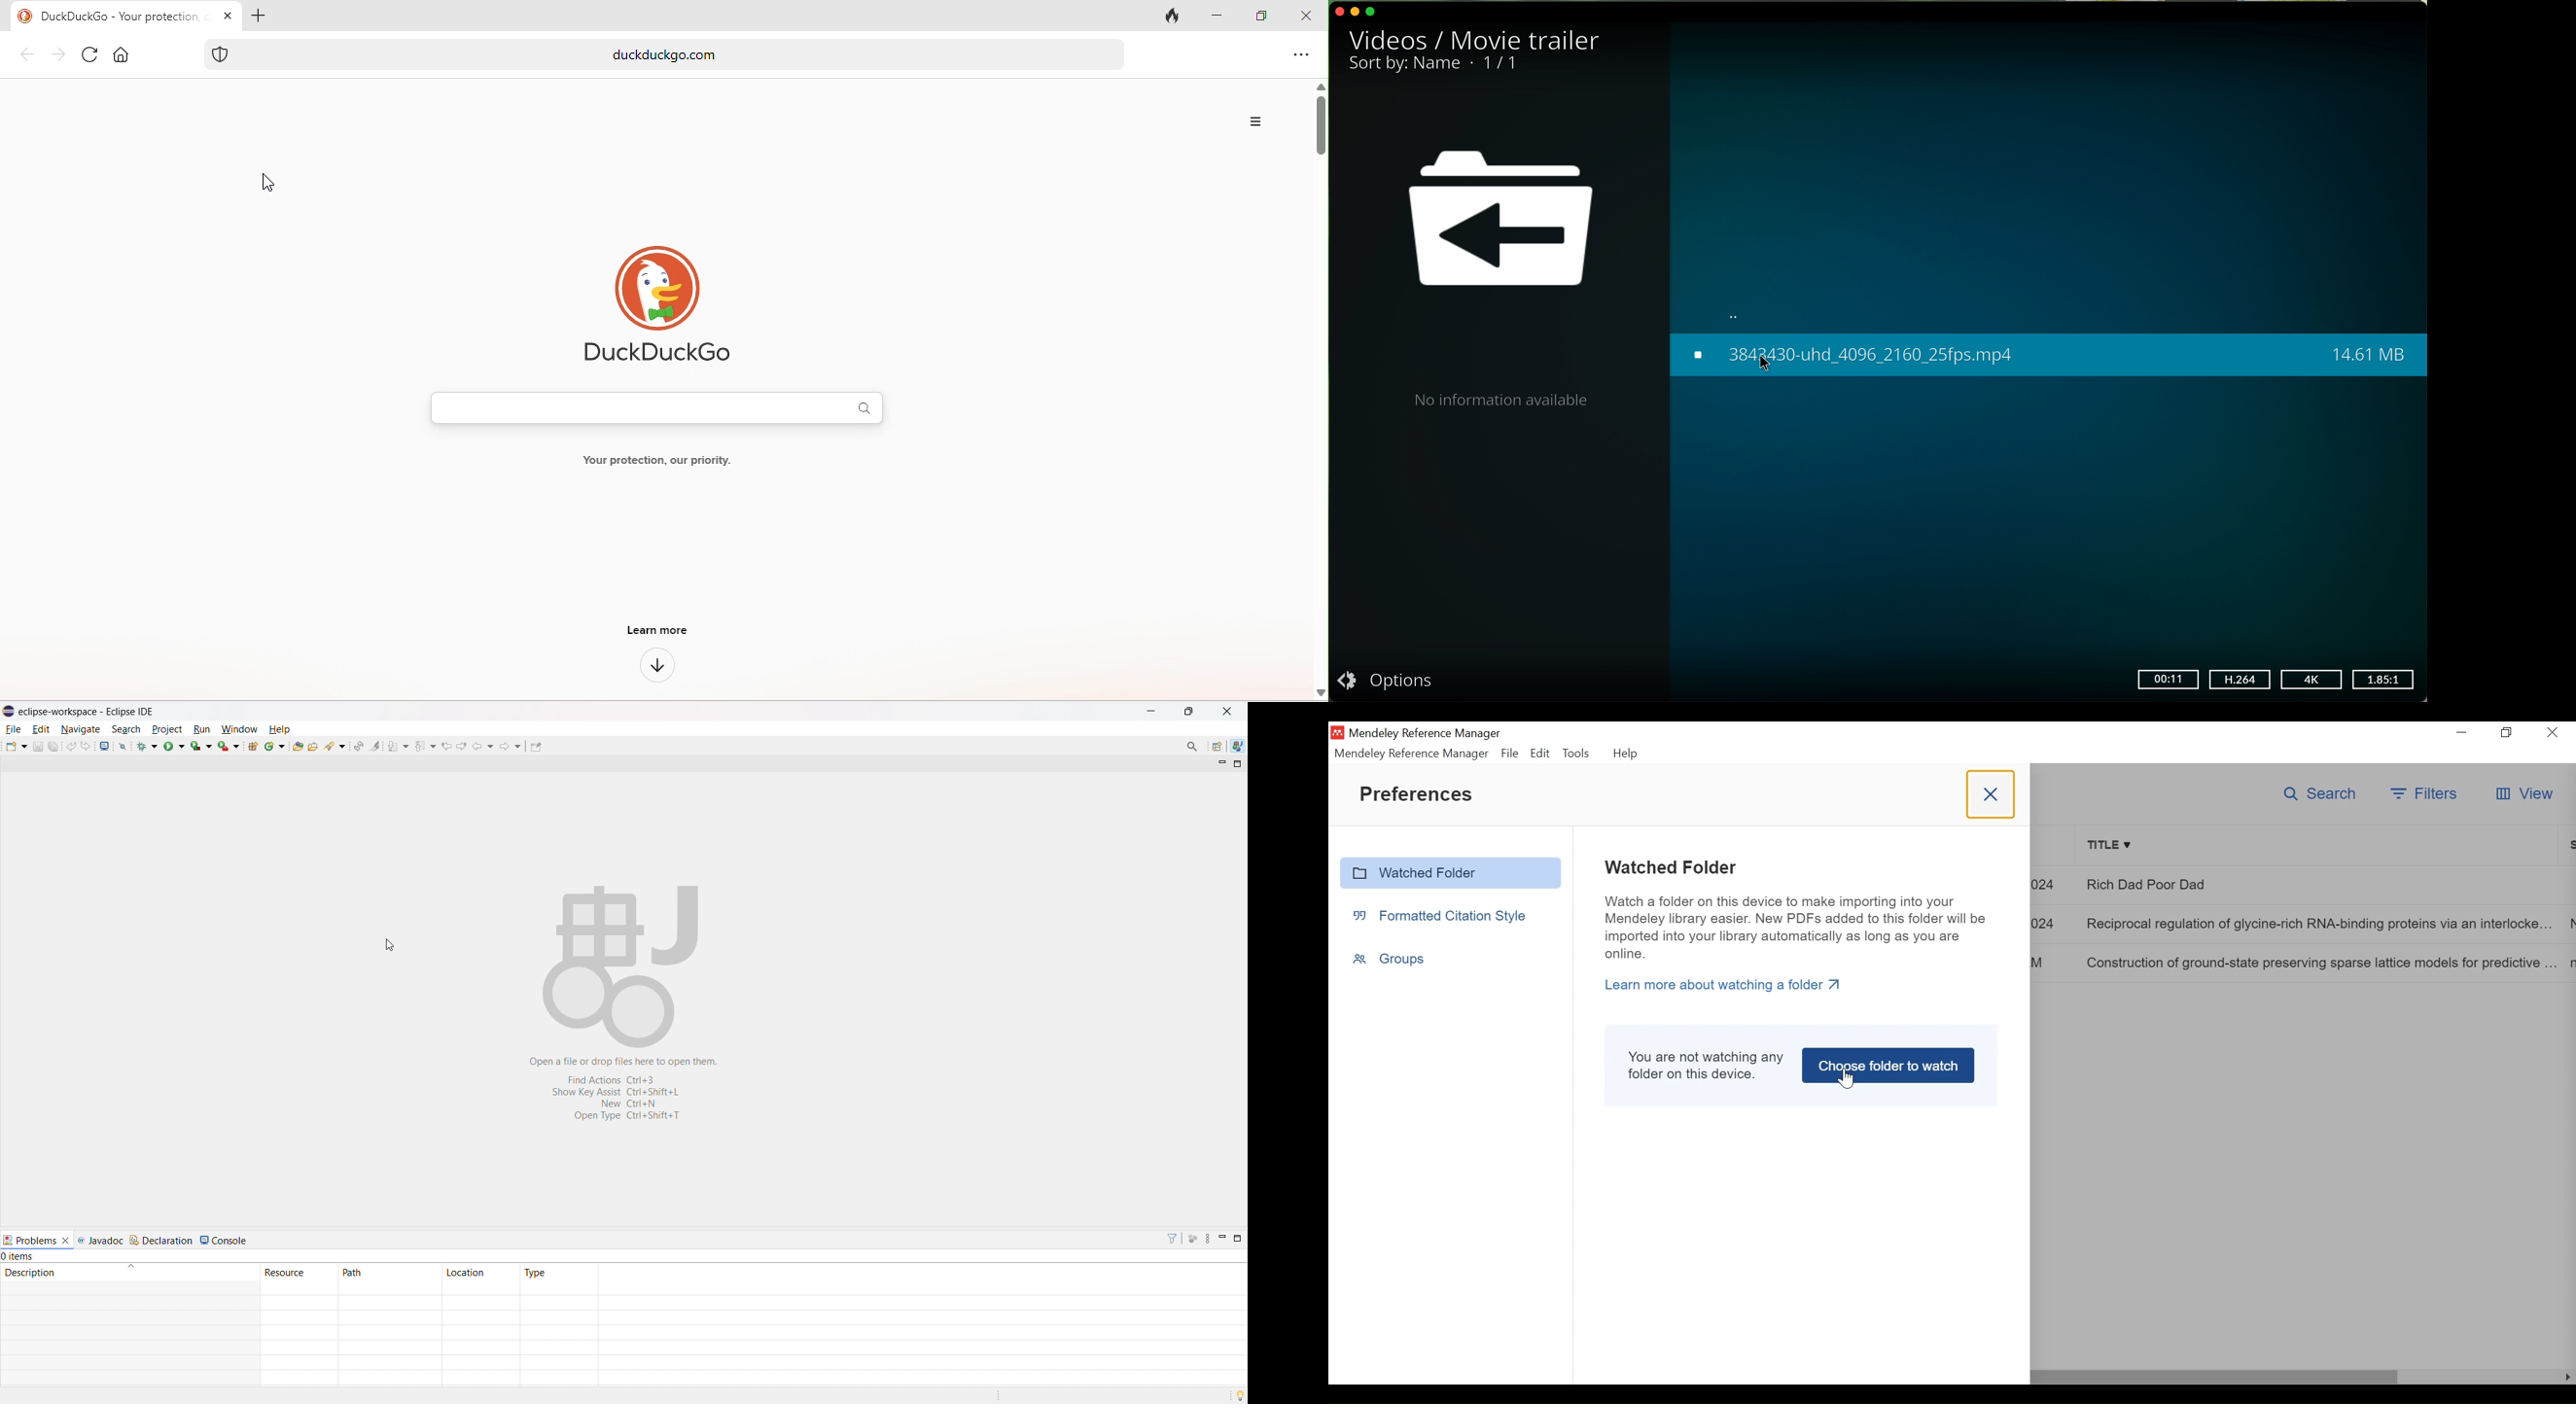  I want to click on Edit, so click(1540, 755).